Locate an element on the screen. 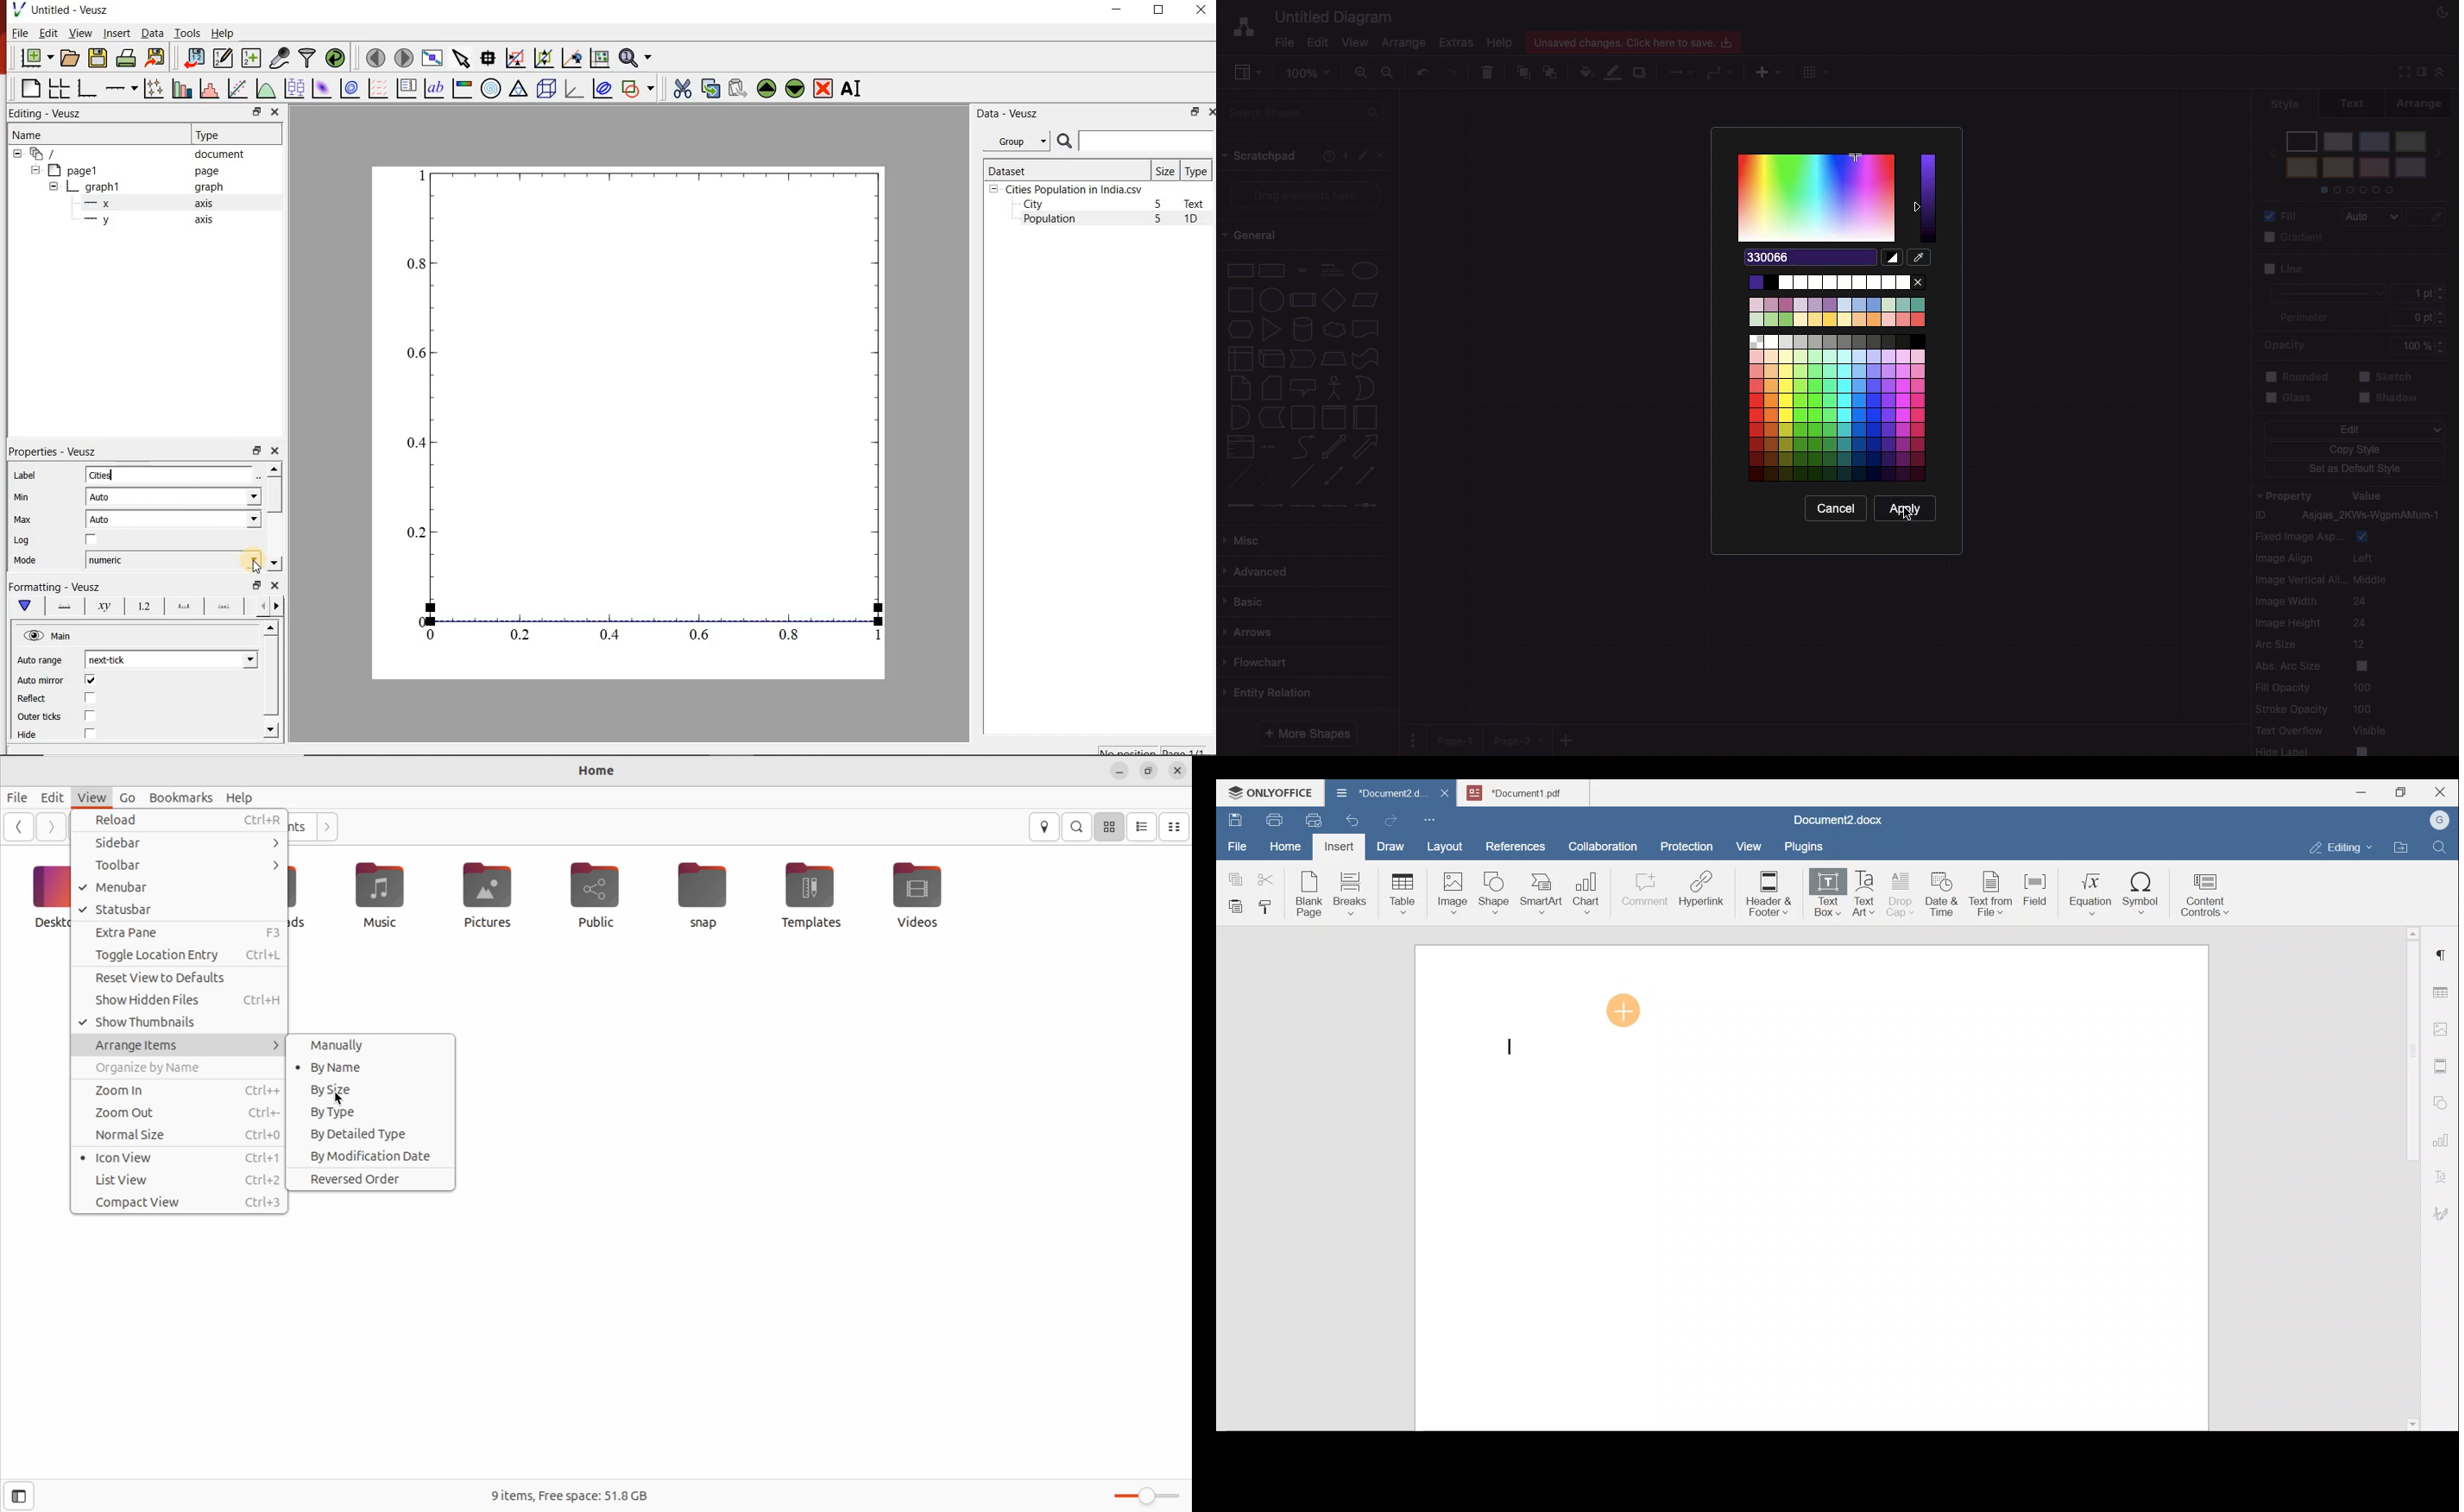 Image resolution: width=2464 pixels, height=1512 pixels. View is located at coordinates (1750, 842).